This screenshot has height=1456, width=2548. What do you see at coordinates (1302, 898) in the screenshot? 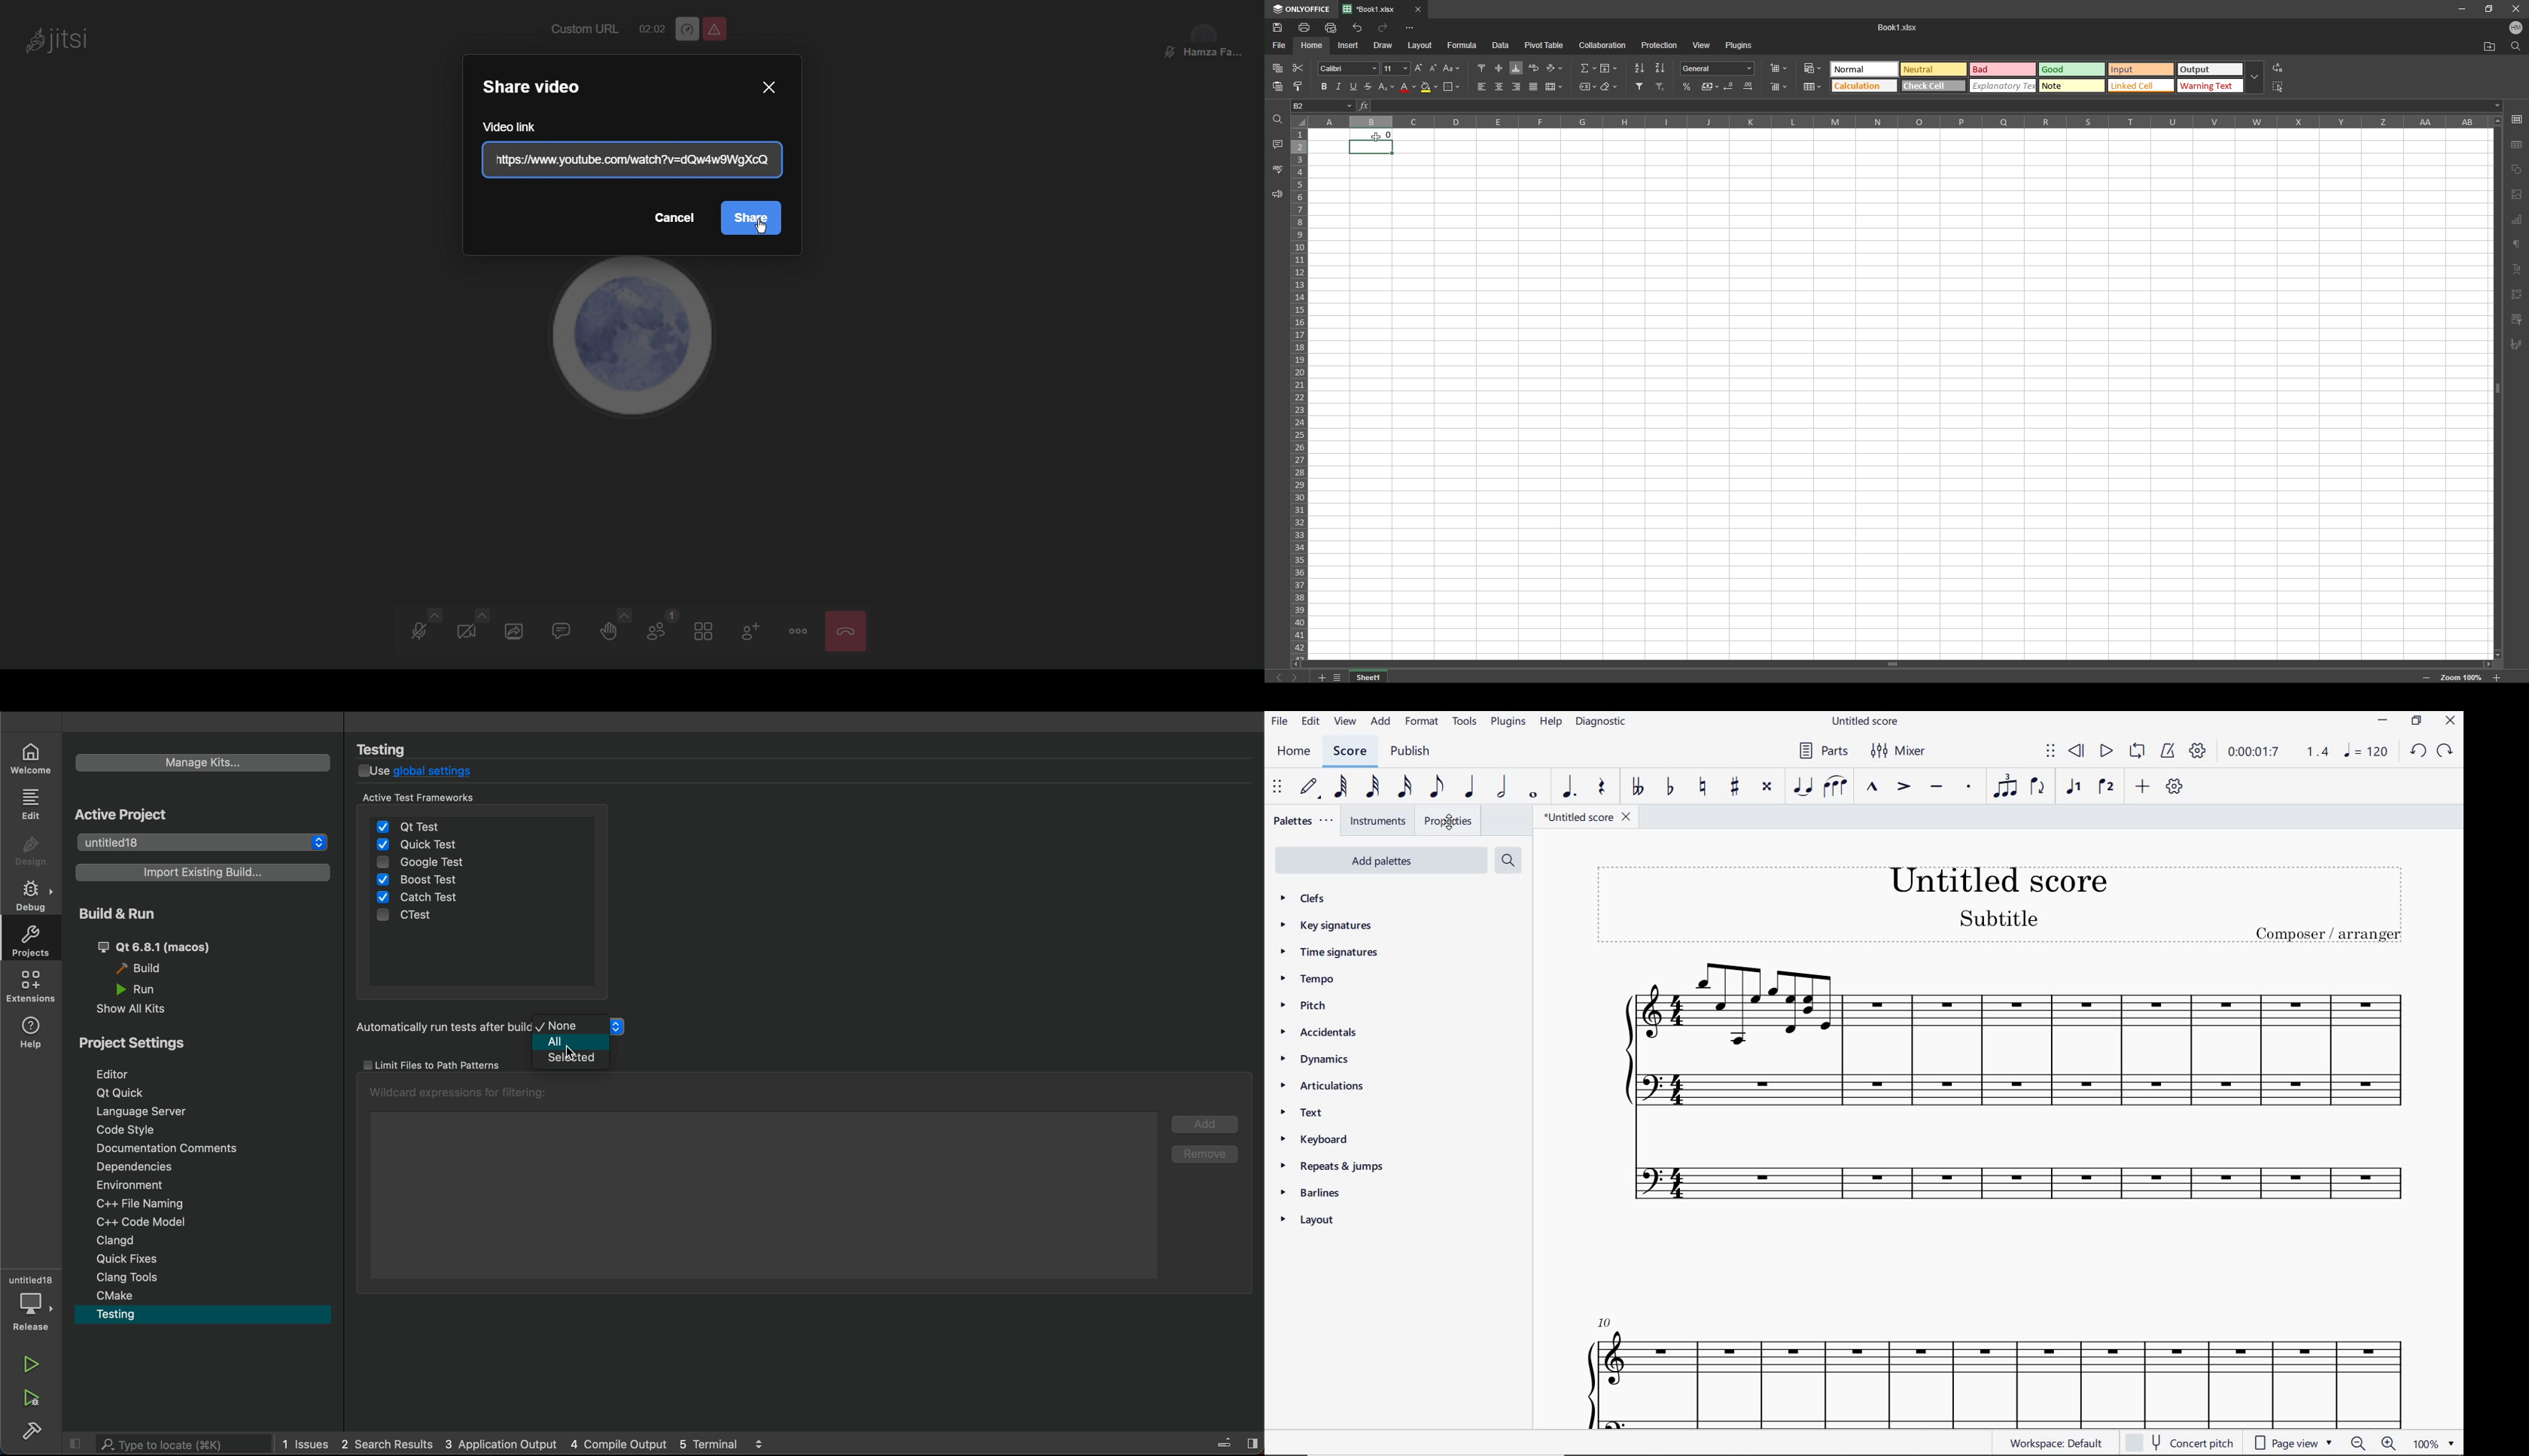
I see `clefs` at bounding box center [1302, 898].